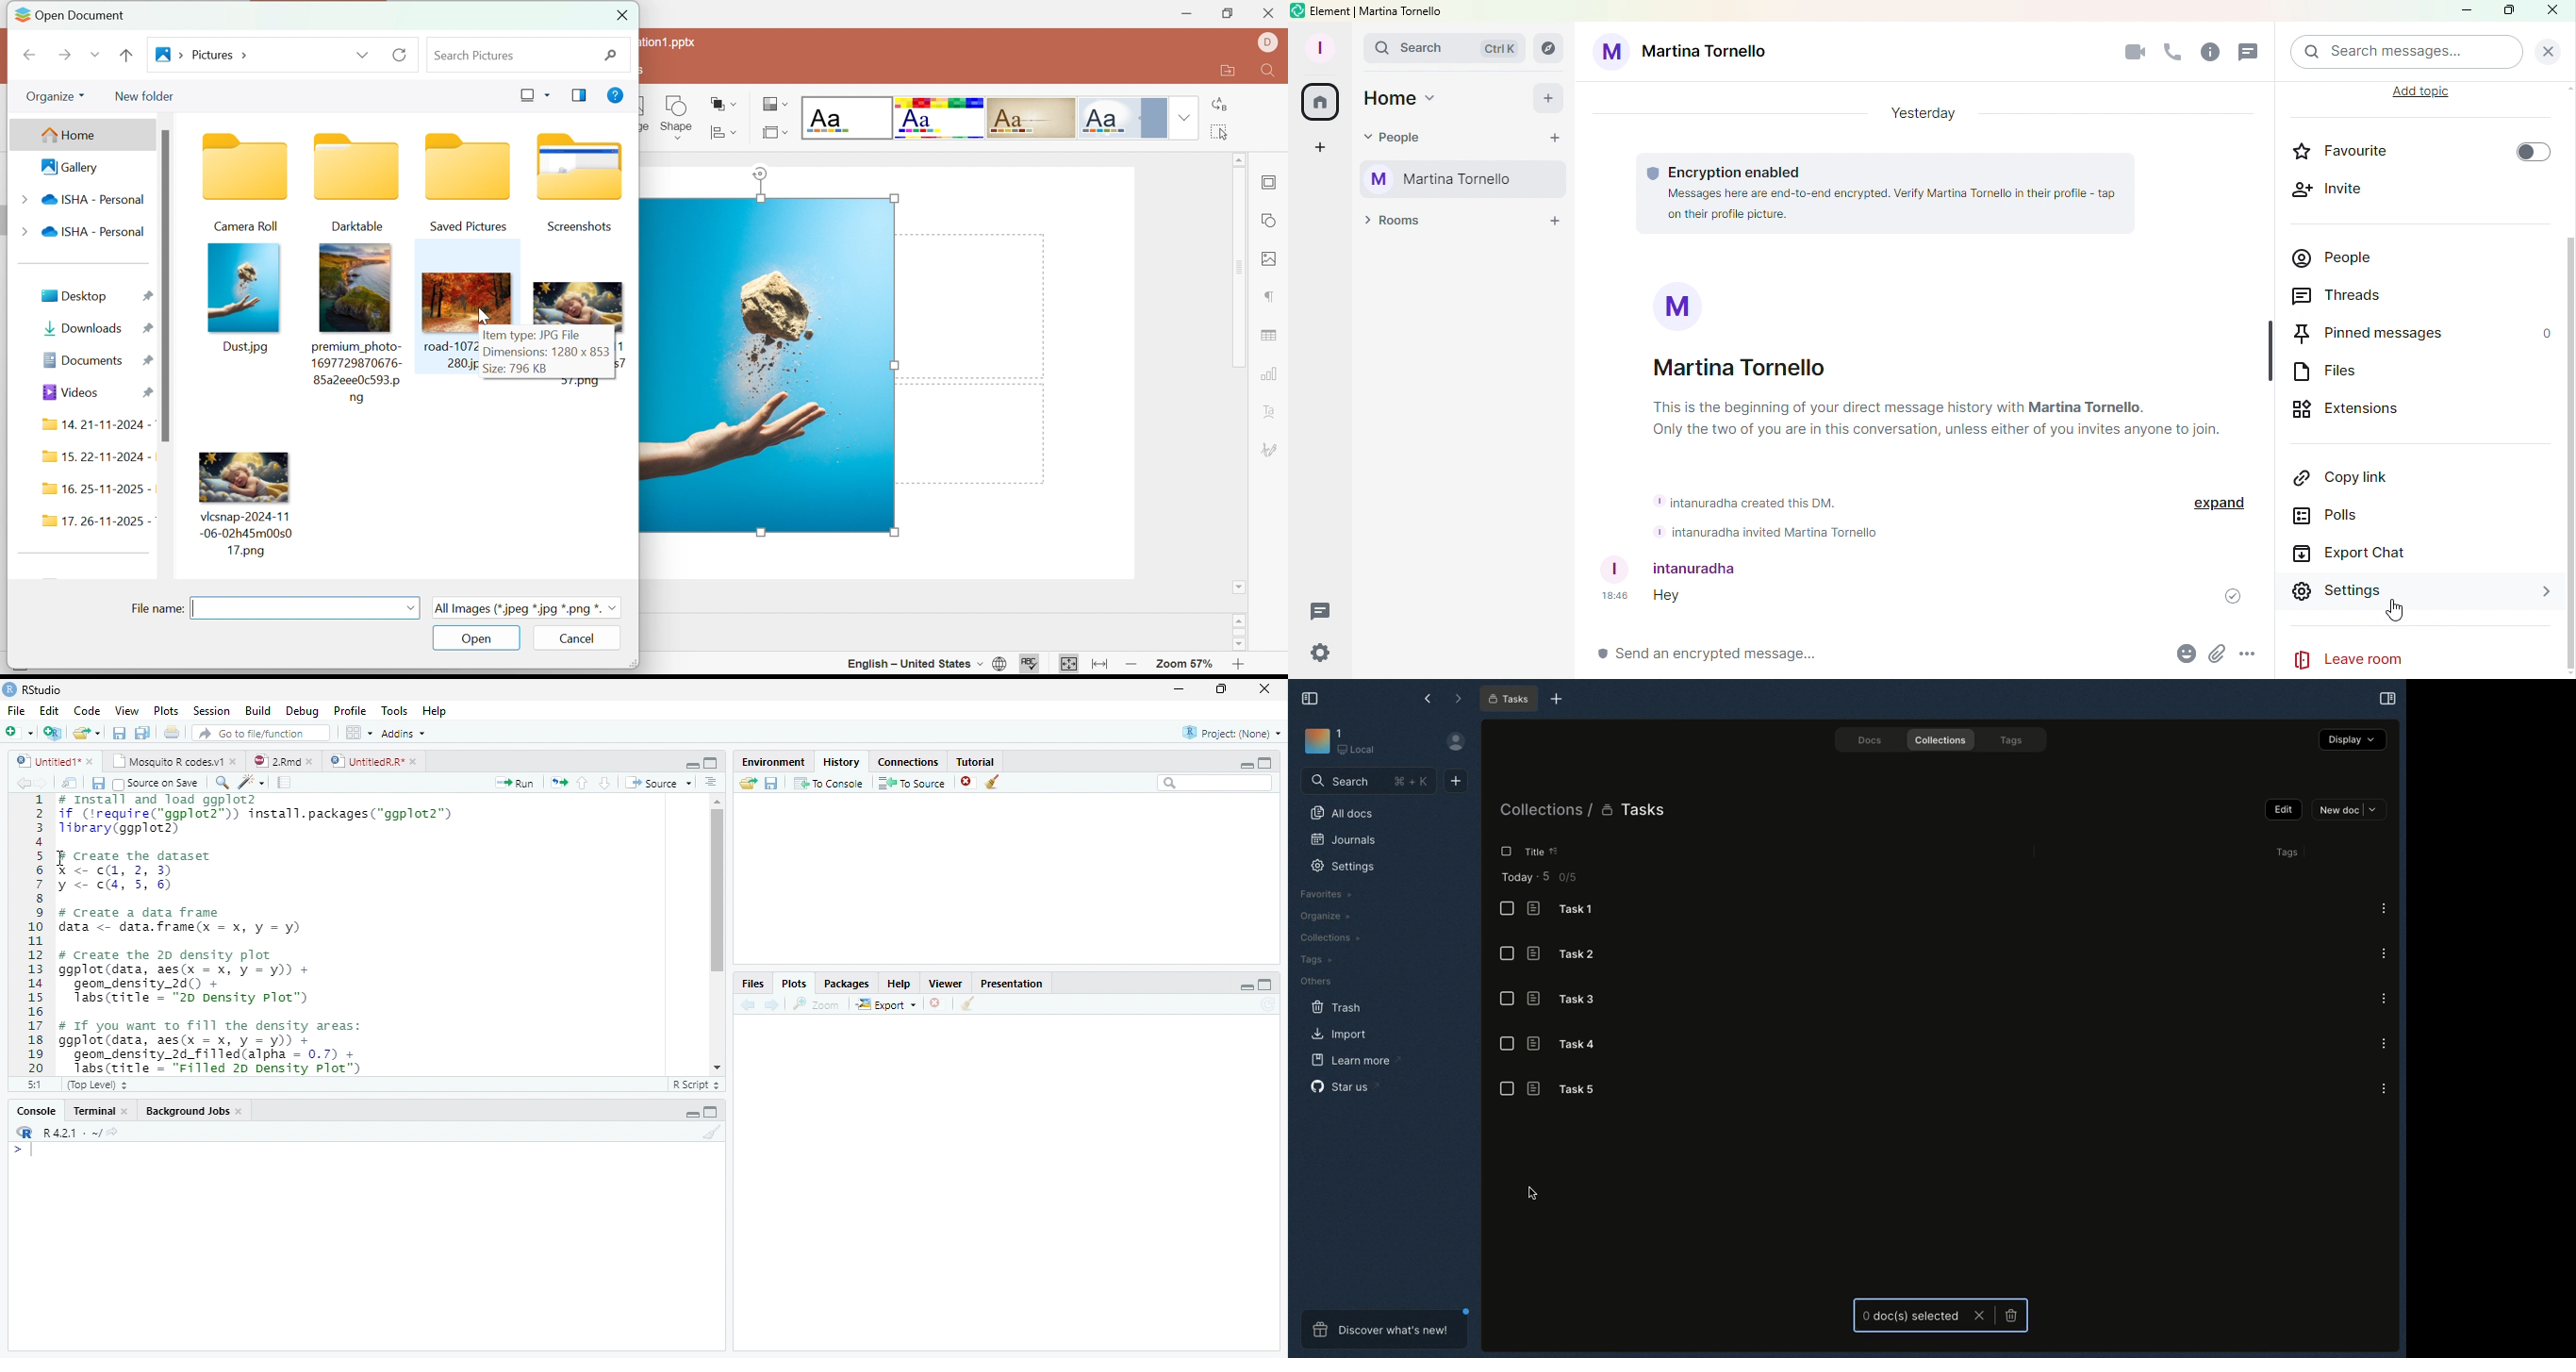 The height and width of the screenshot is (1372, 2576). I want to click on Tools, so click(395, 711).